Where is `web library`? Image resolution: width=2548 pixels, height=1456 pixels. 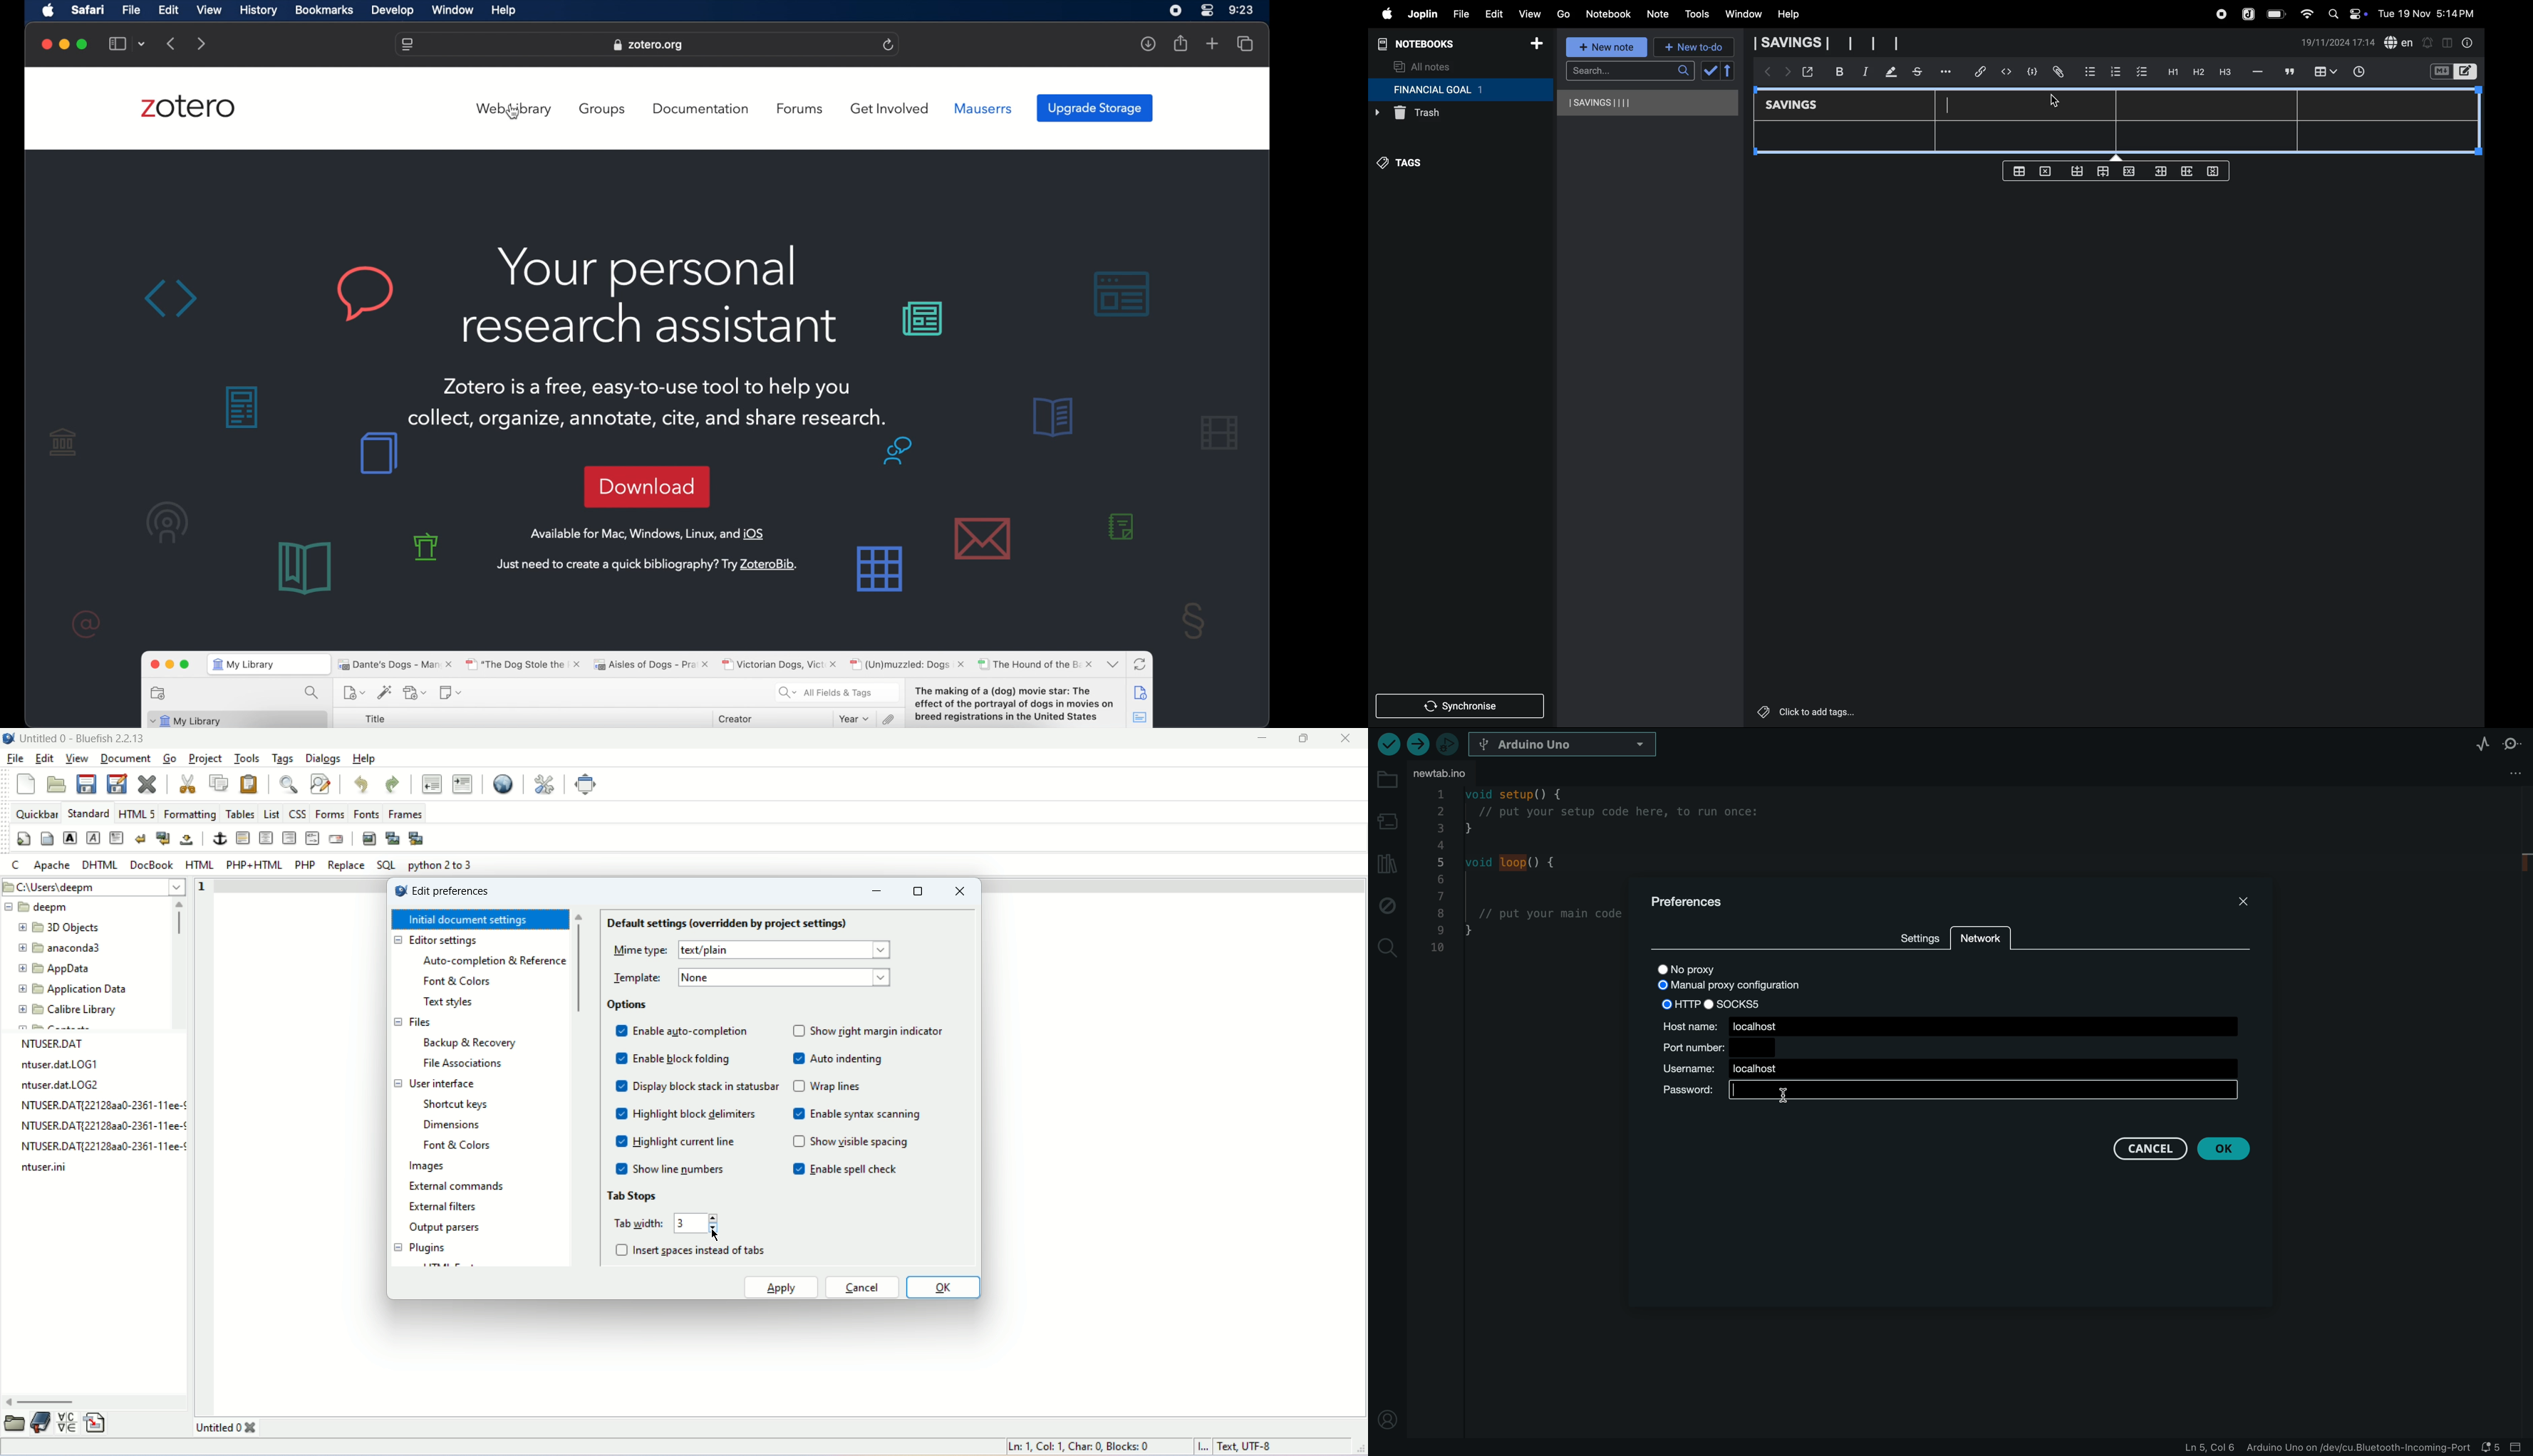 web library is located at coordinates (514, 109).